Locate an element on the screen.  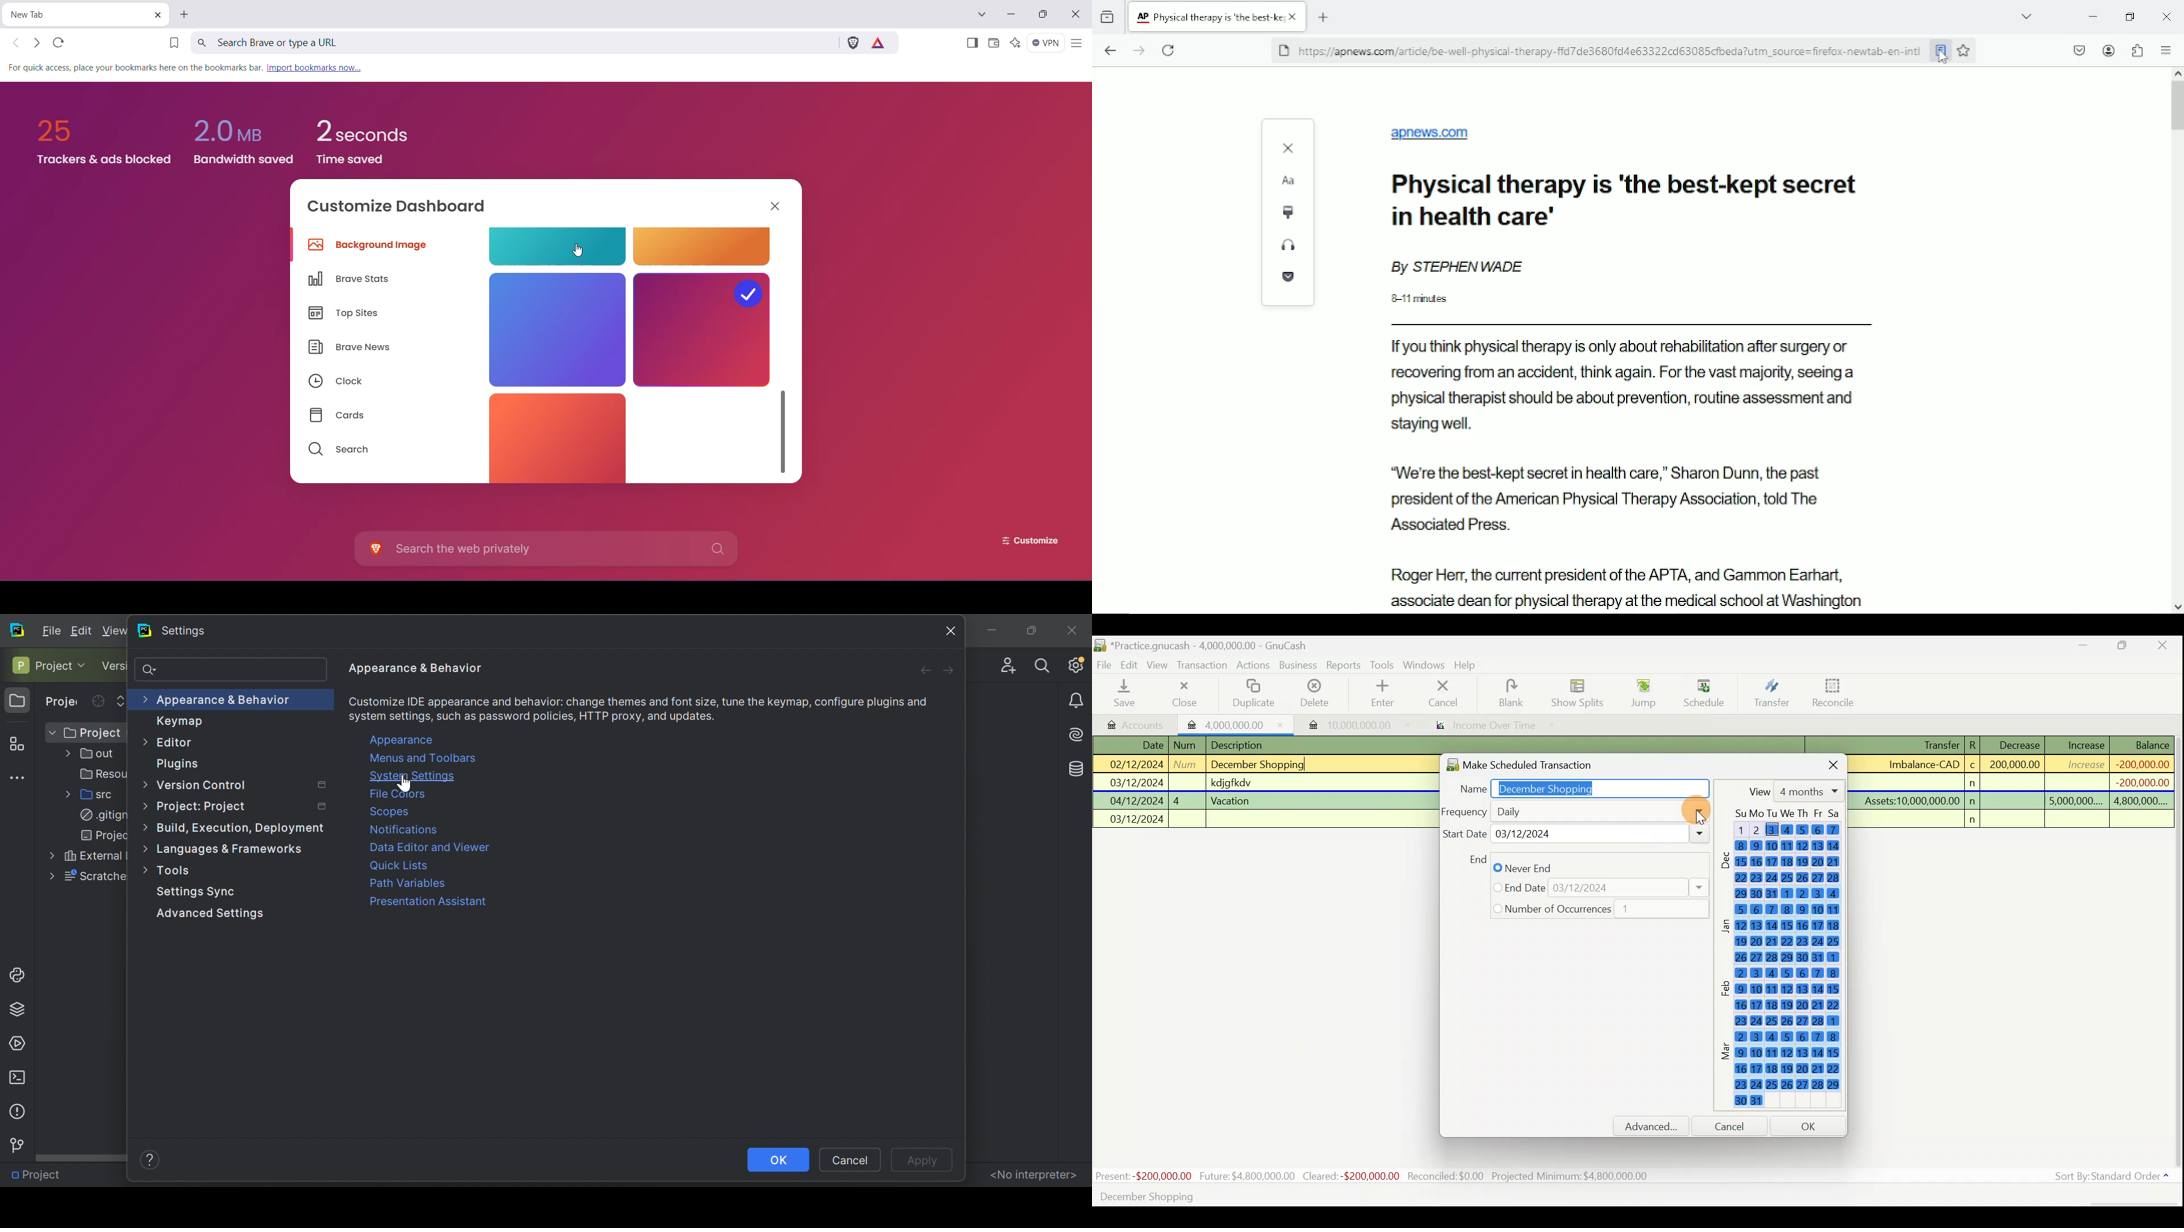
Delete is located at coordinates (1313, 698).